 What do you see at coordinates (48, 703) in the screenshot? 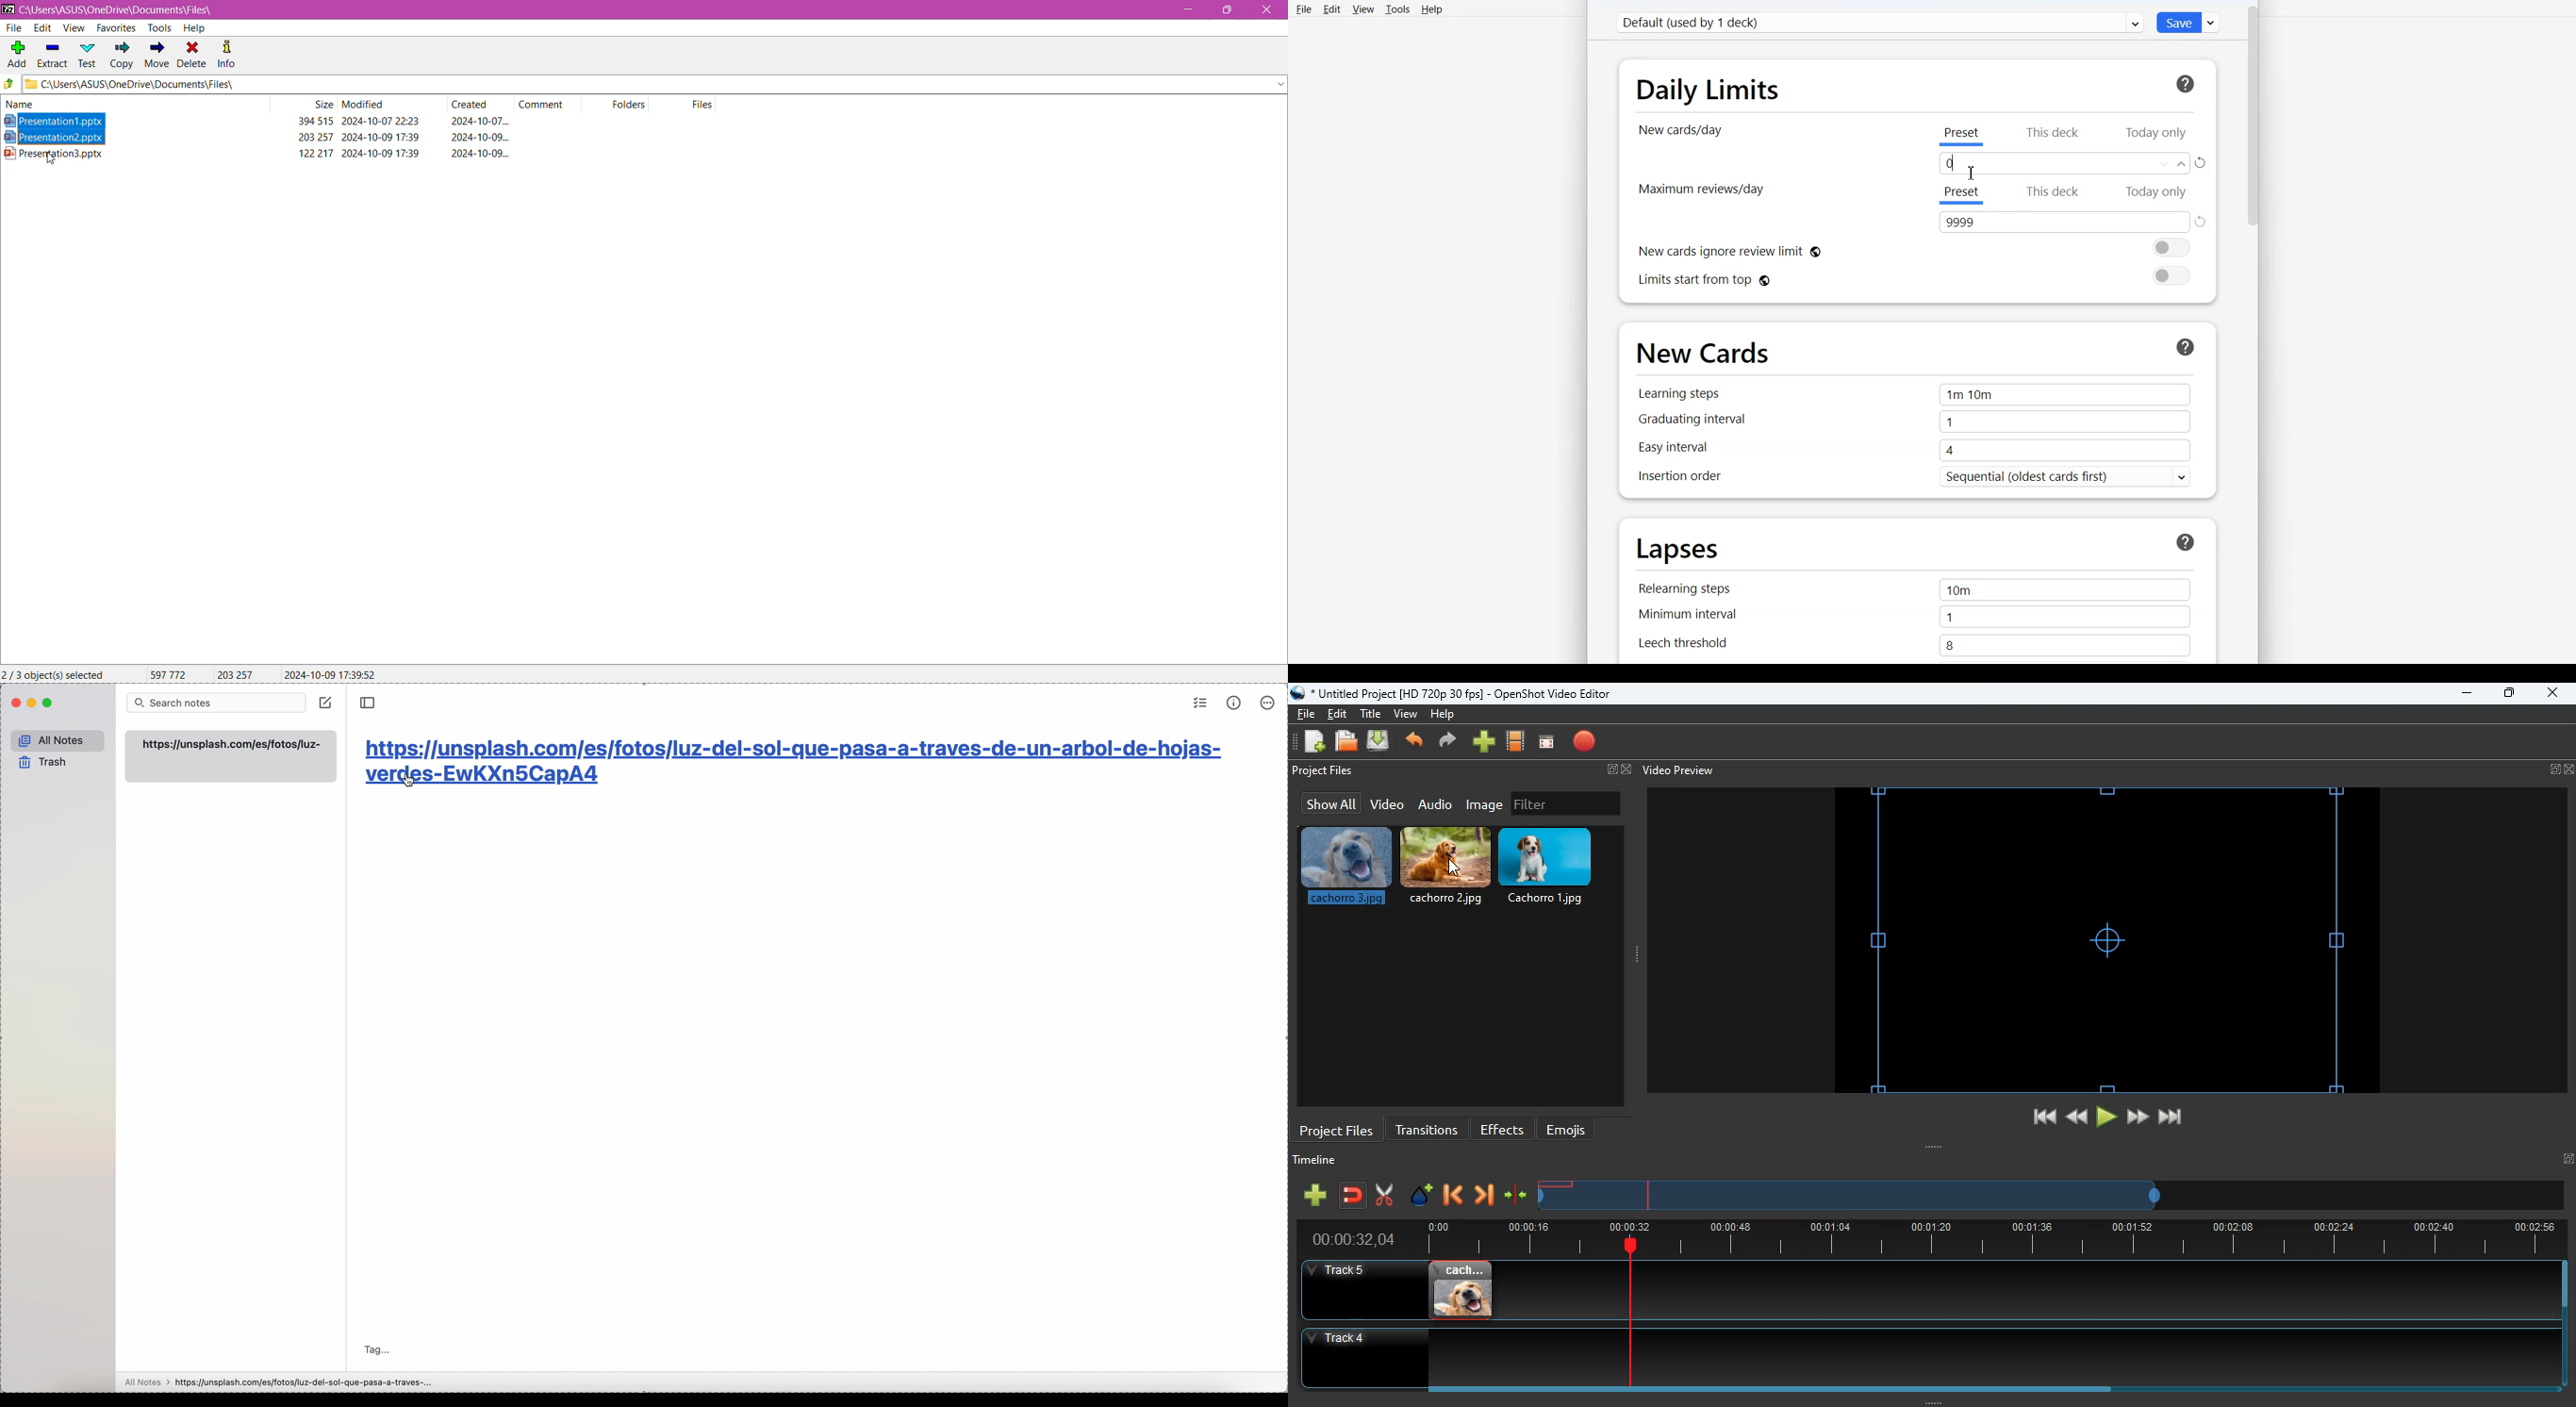
I see `maximize Simplenote` at bounding box center [48, 703].